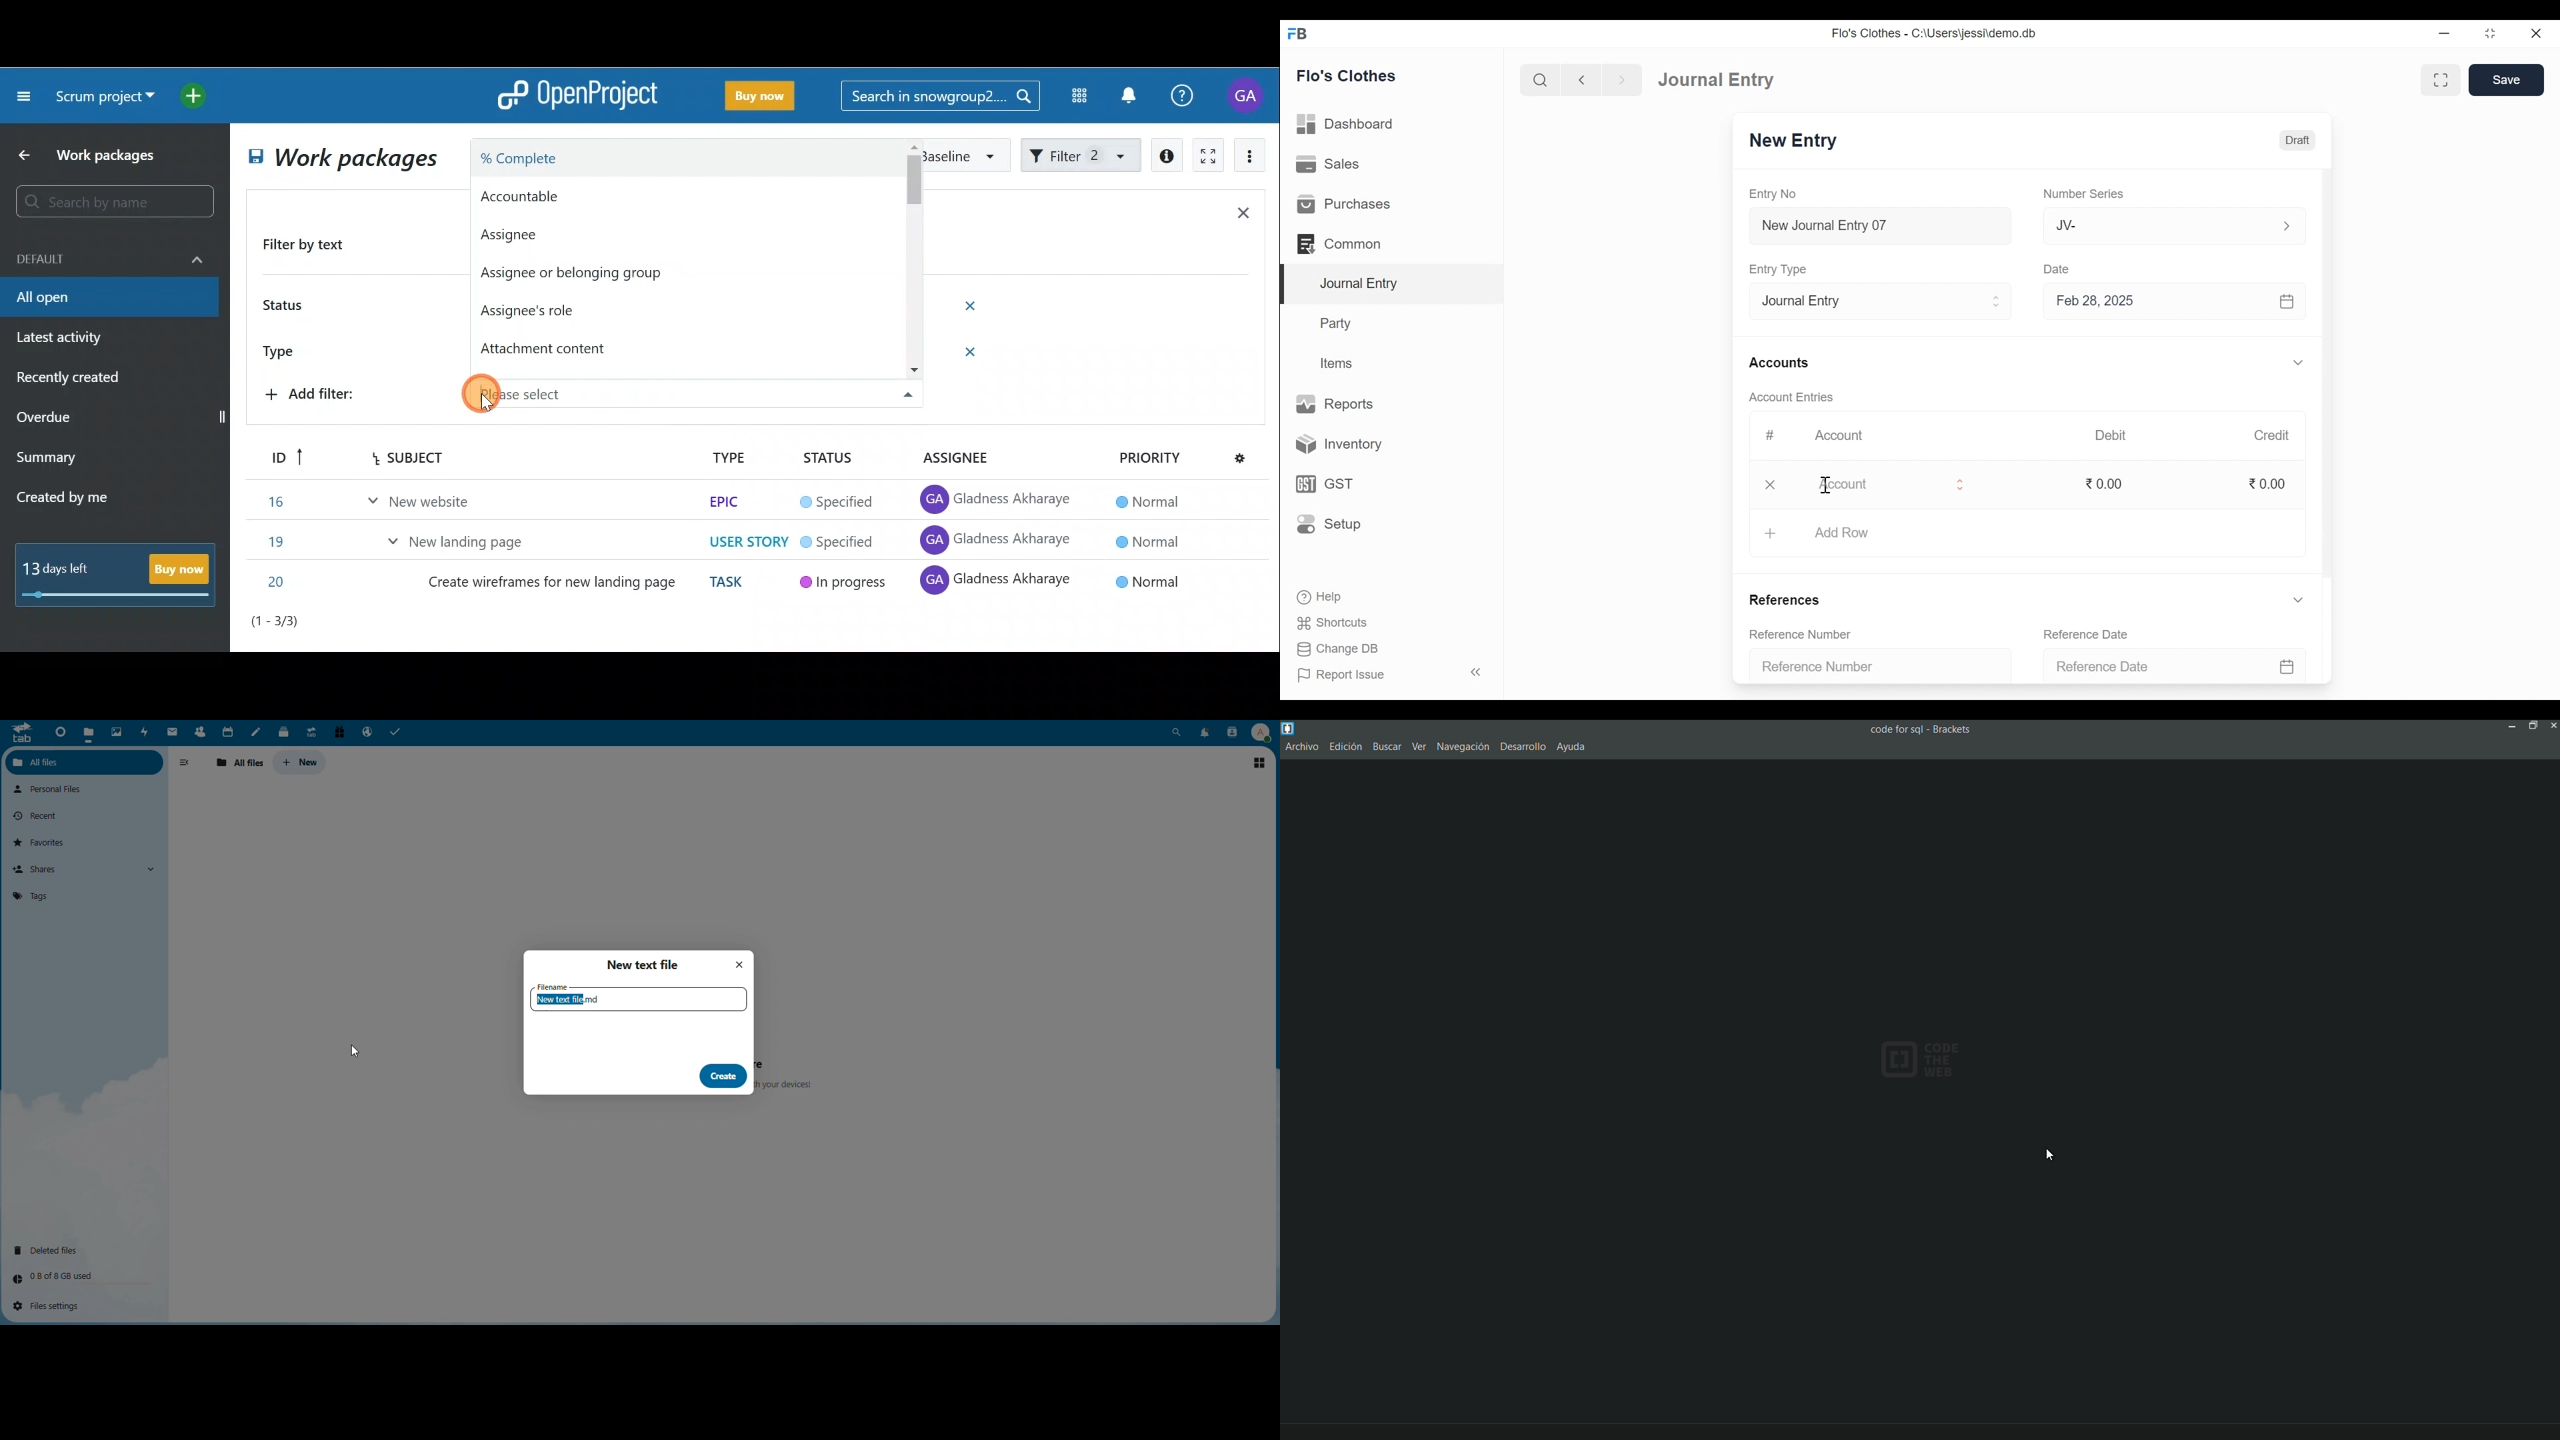  What do you see at coordinates (1998, 301) in the screenshot?
I see `Expand` at bounding box center [1998, 301].